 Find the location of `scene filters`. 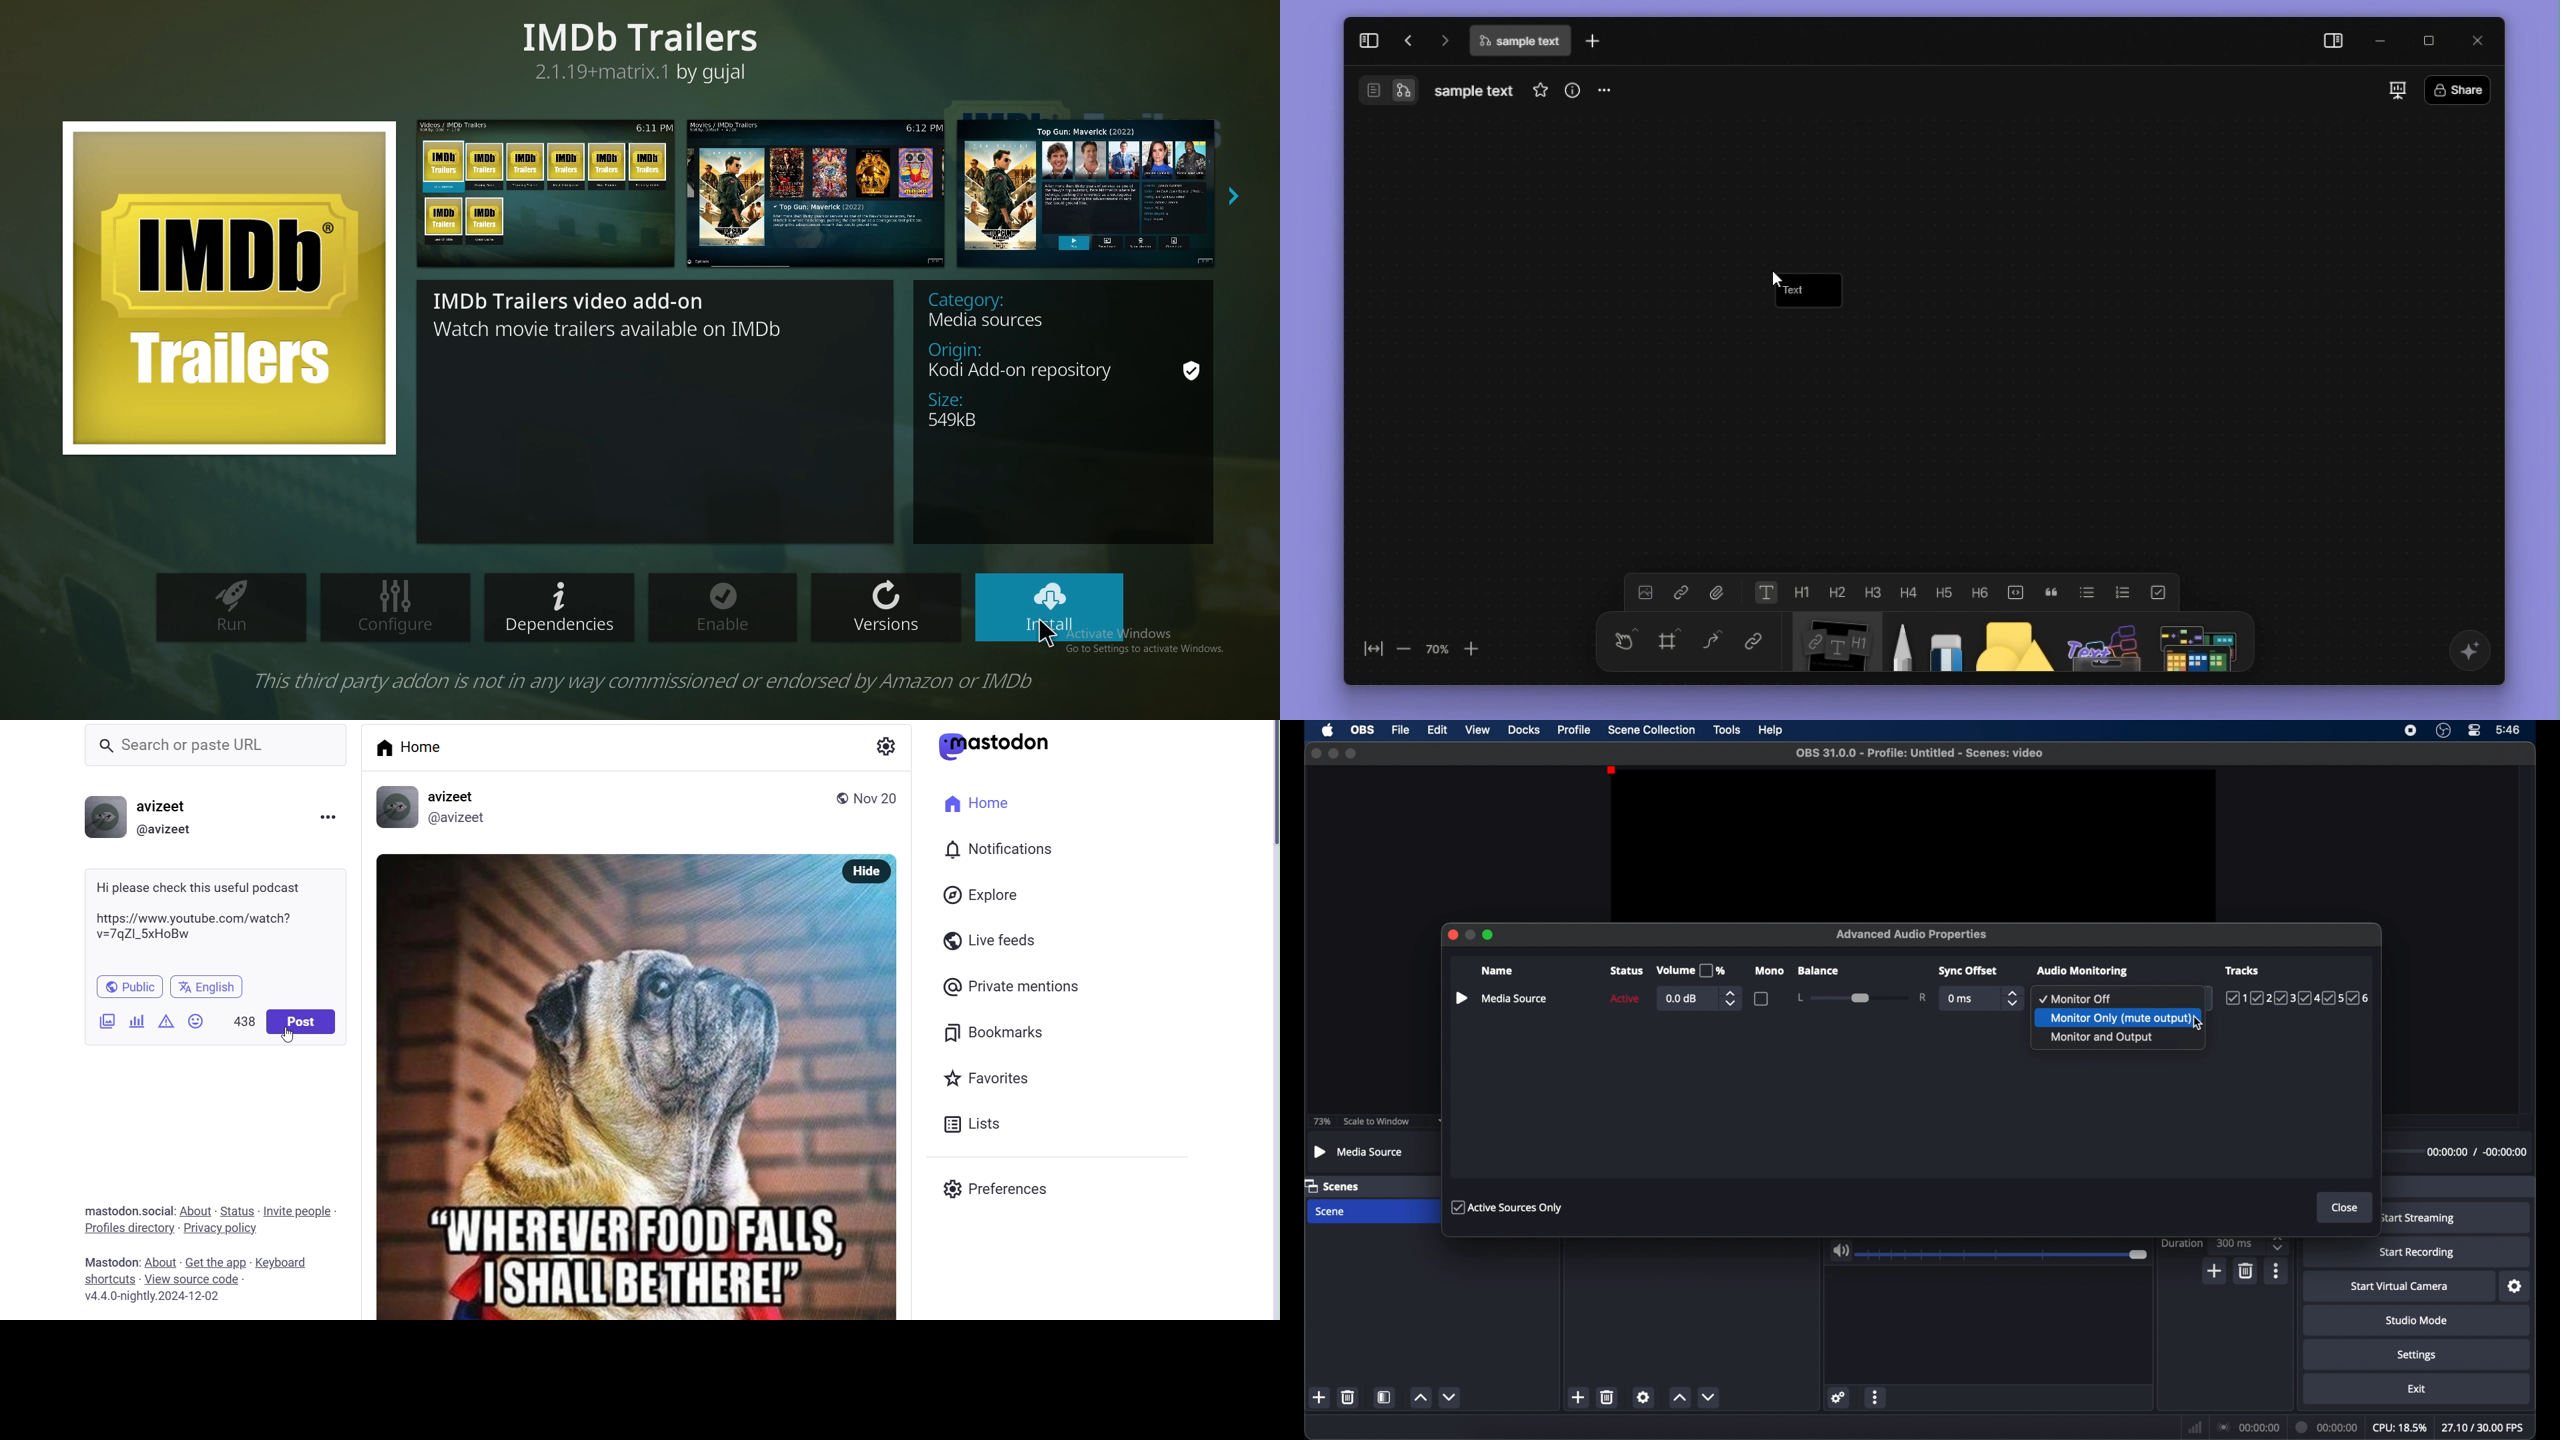

scene filters is located at coordinates (1385, 1397).